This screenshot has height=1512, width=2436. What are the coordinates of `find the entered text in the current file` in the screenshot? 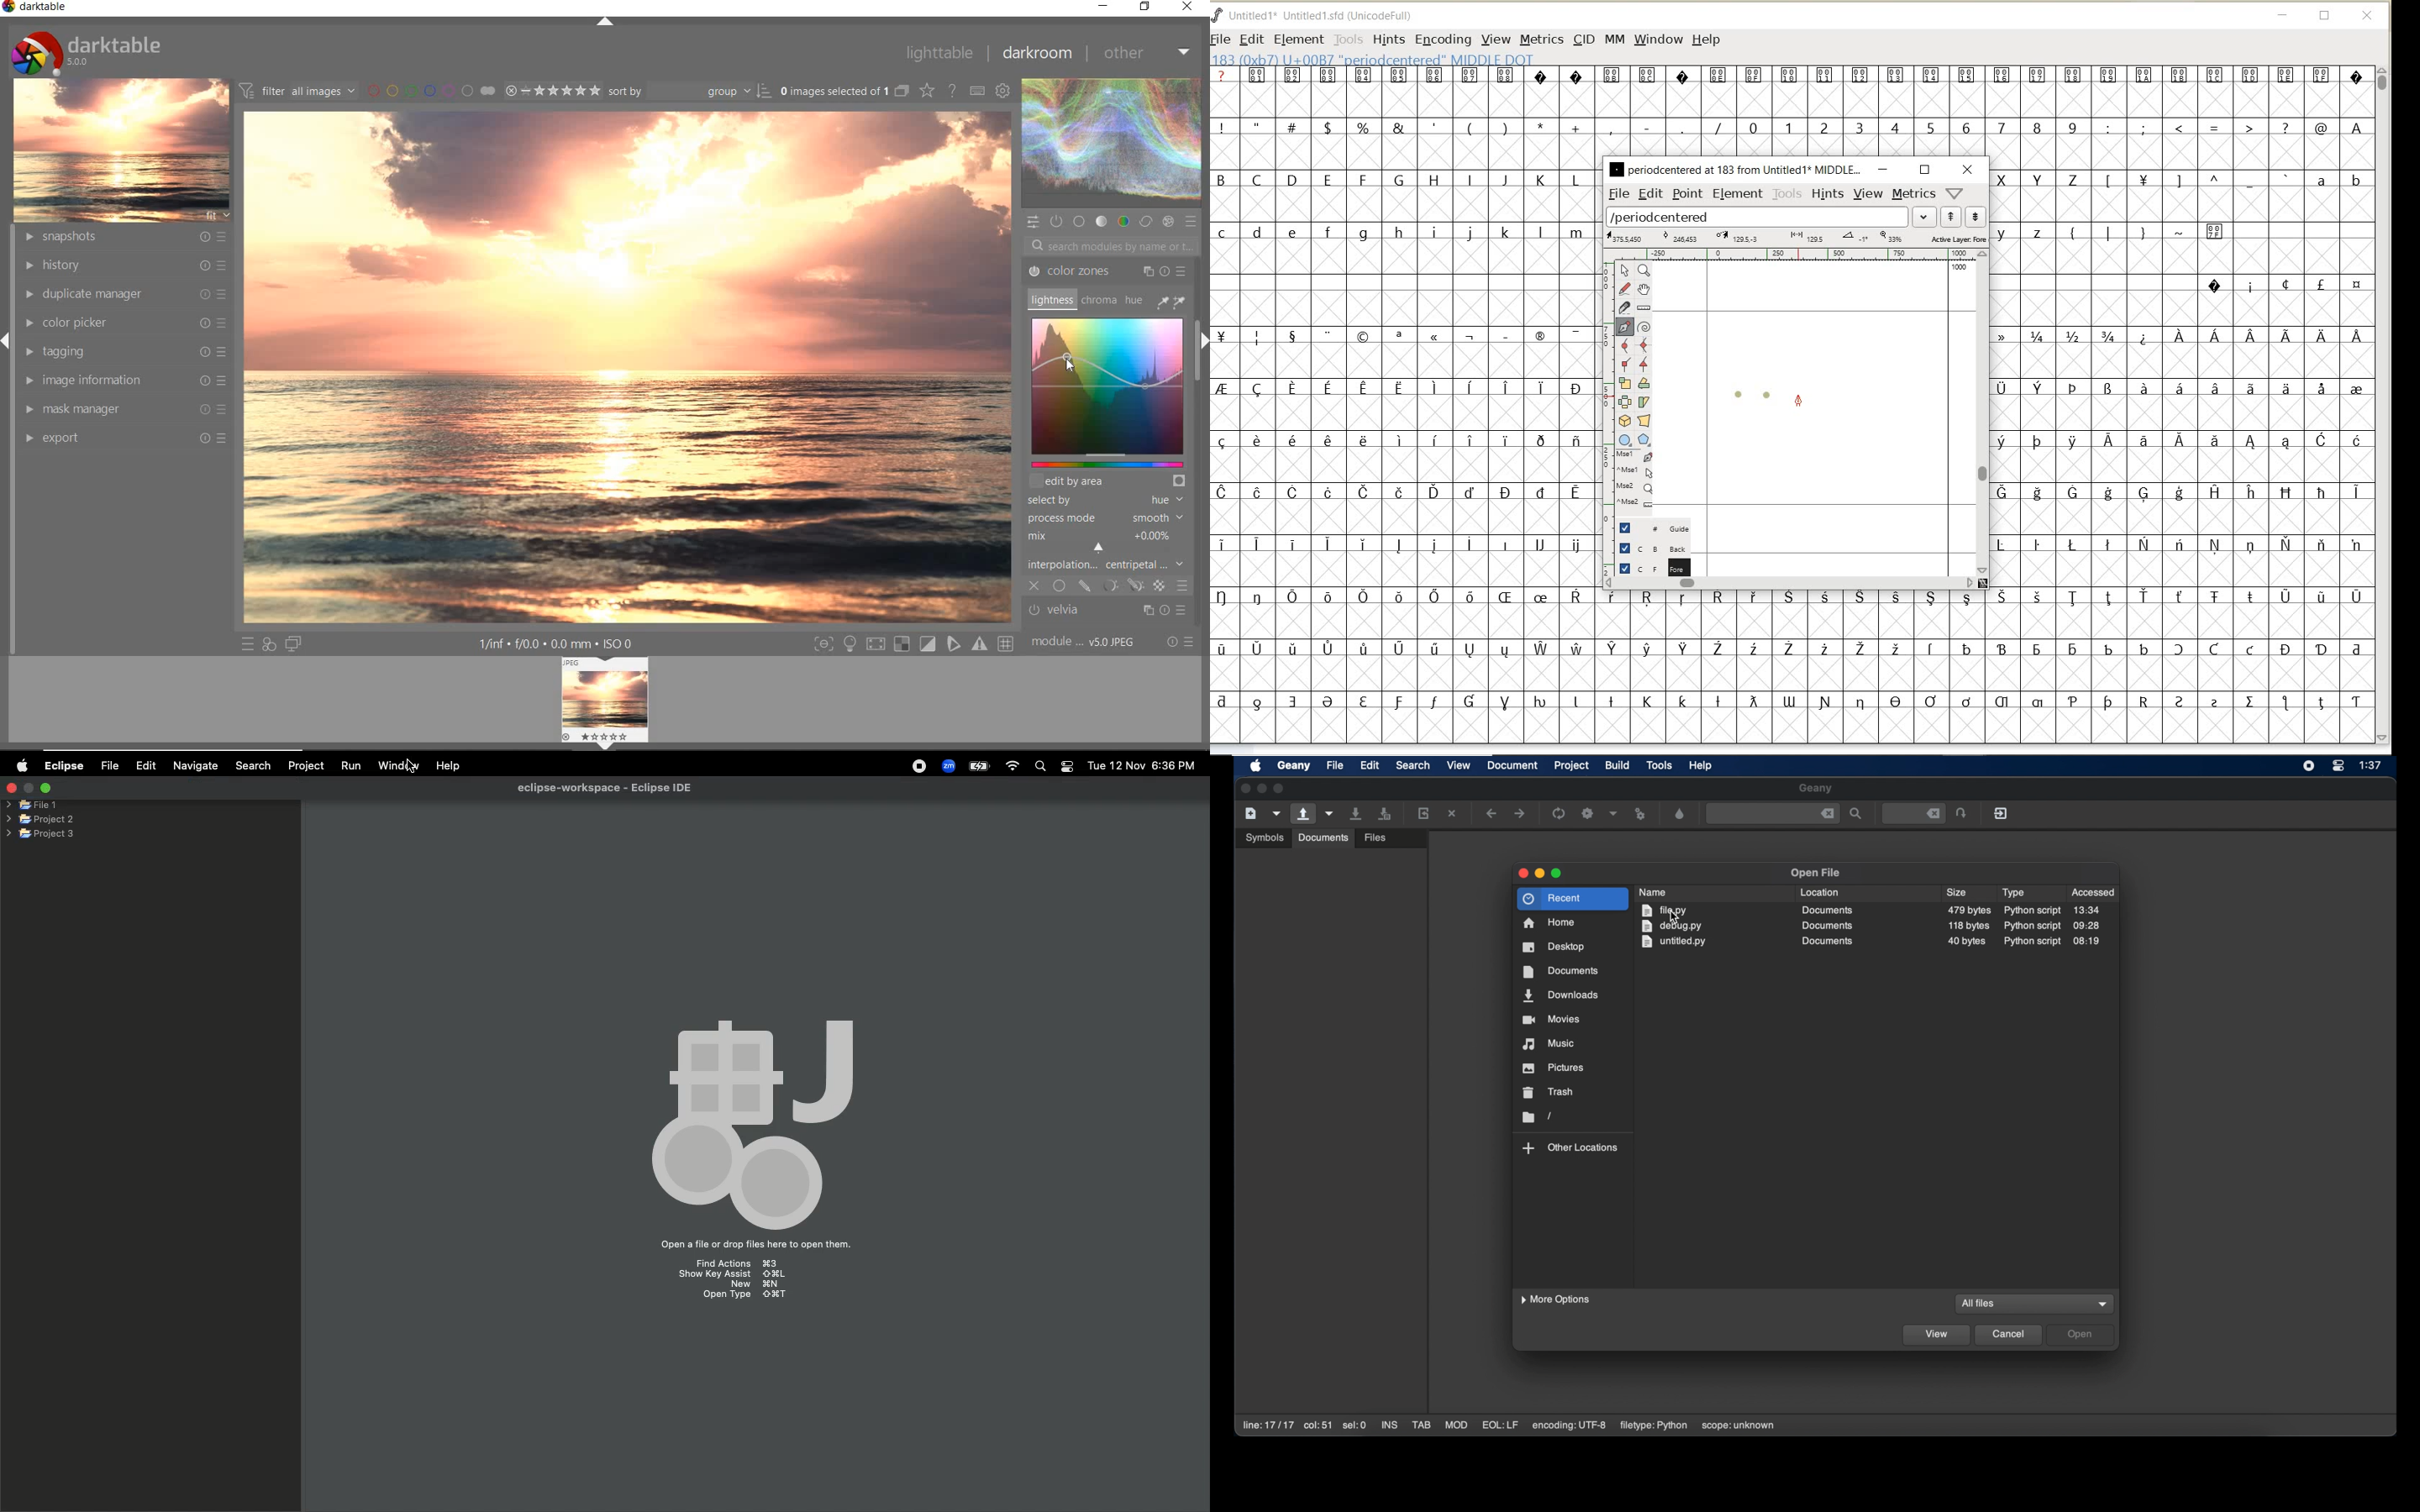 It's located at (1772, 814).